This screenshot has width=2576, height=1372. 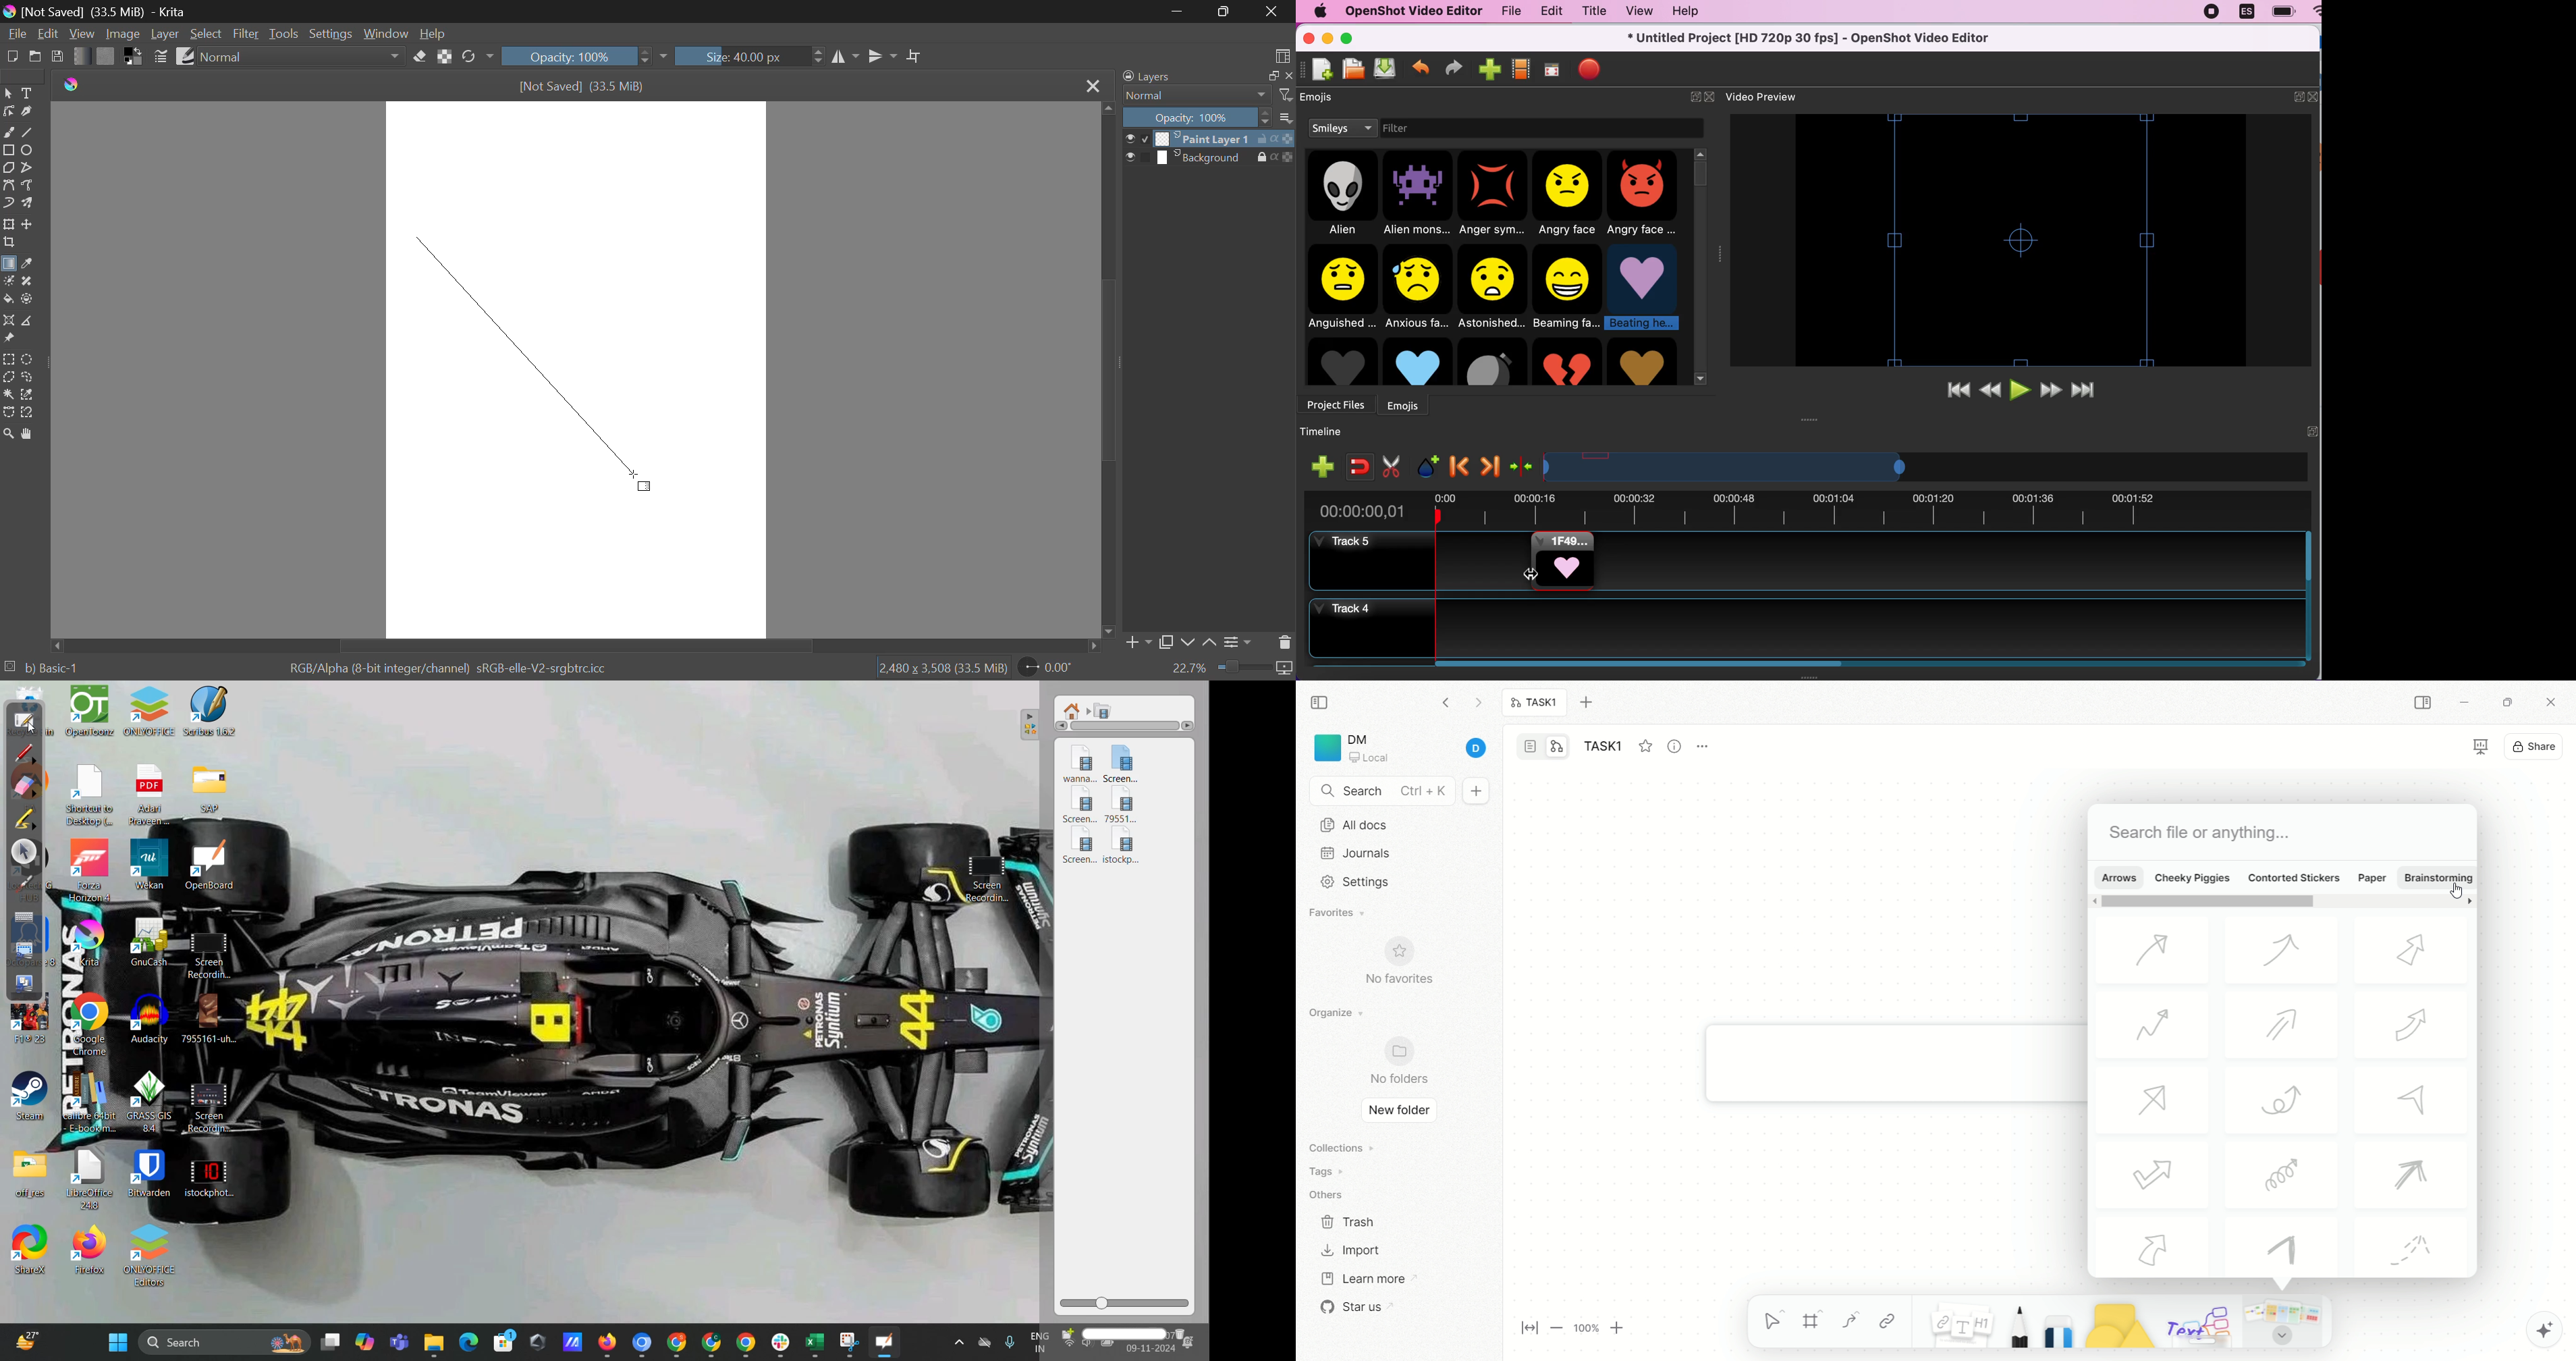 What do you see at coordinates (1700, 172) in the screenshot?
I see `vertical slider` at bounding box center [1700, 172].